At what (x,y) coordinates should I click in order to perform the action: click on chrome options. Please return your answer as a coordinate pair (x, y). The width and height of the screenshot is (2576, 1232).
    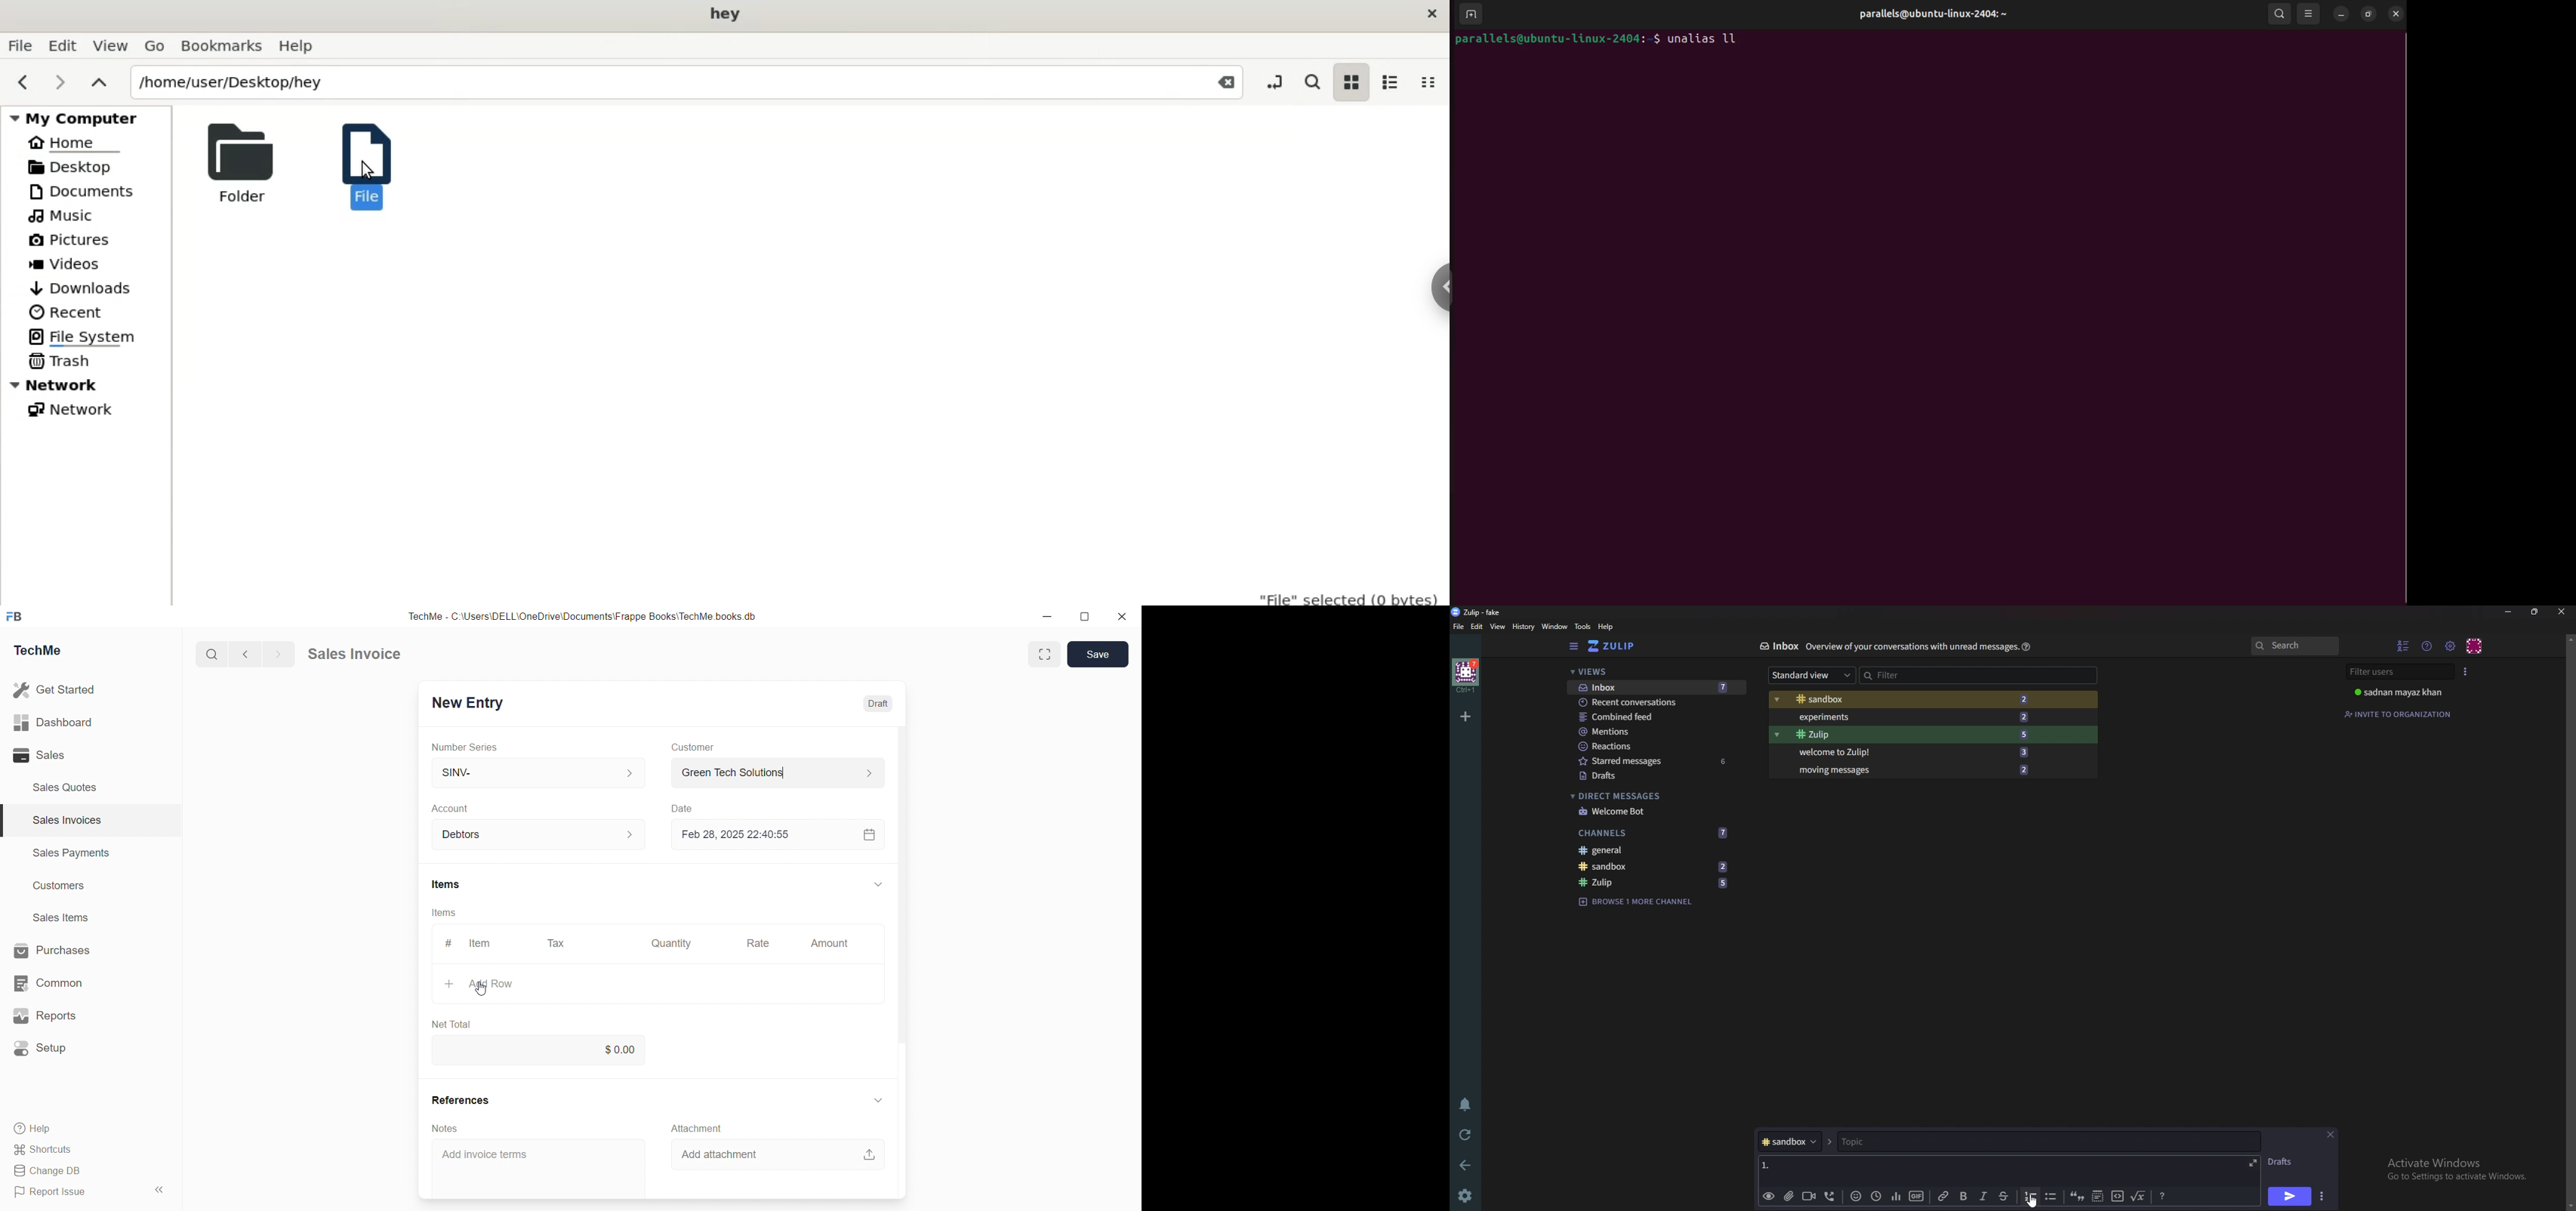
    Looking at the image, I should click on (1437, 292).